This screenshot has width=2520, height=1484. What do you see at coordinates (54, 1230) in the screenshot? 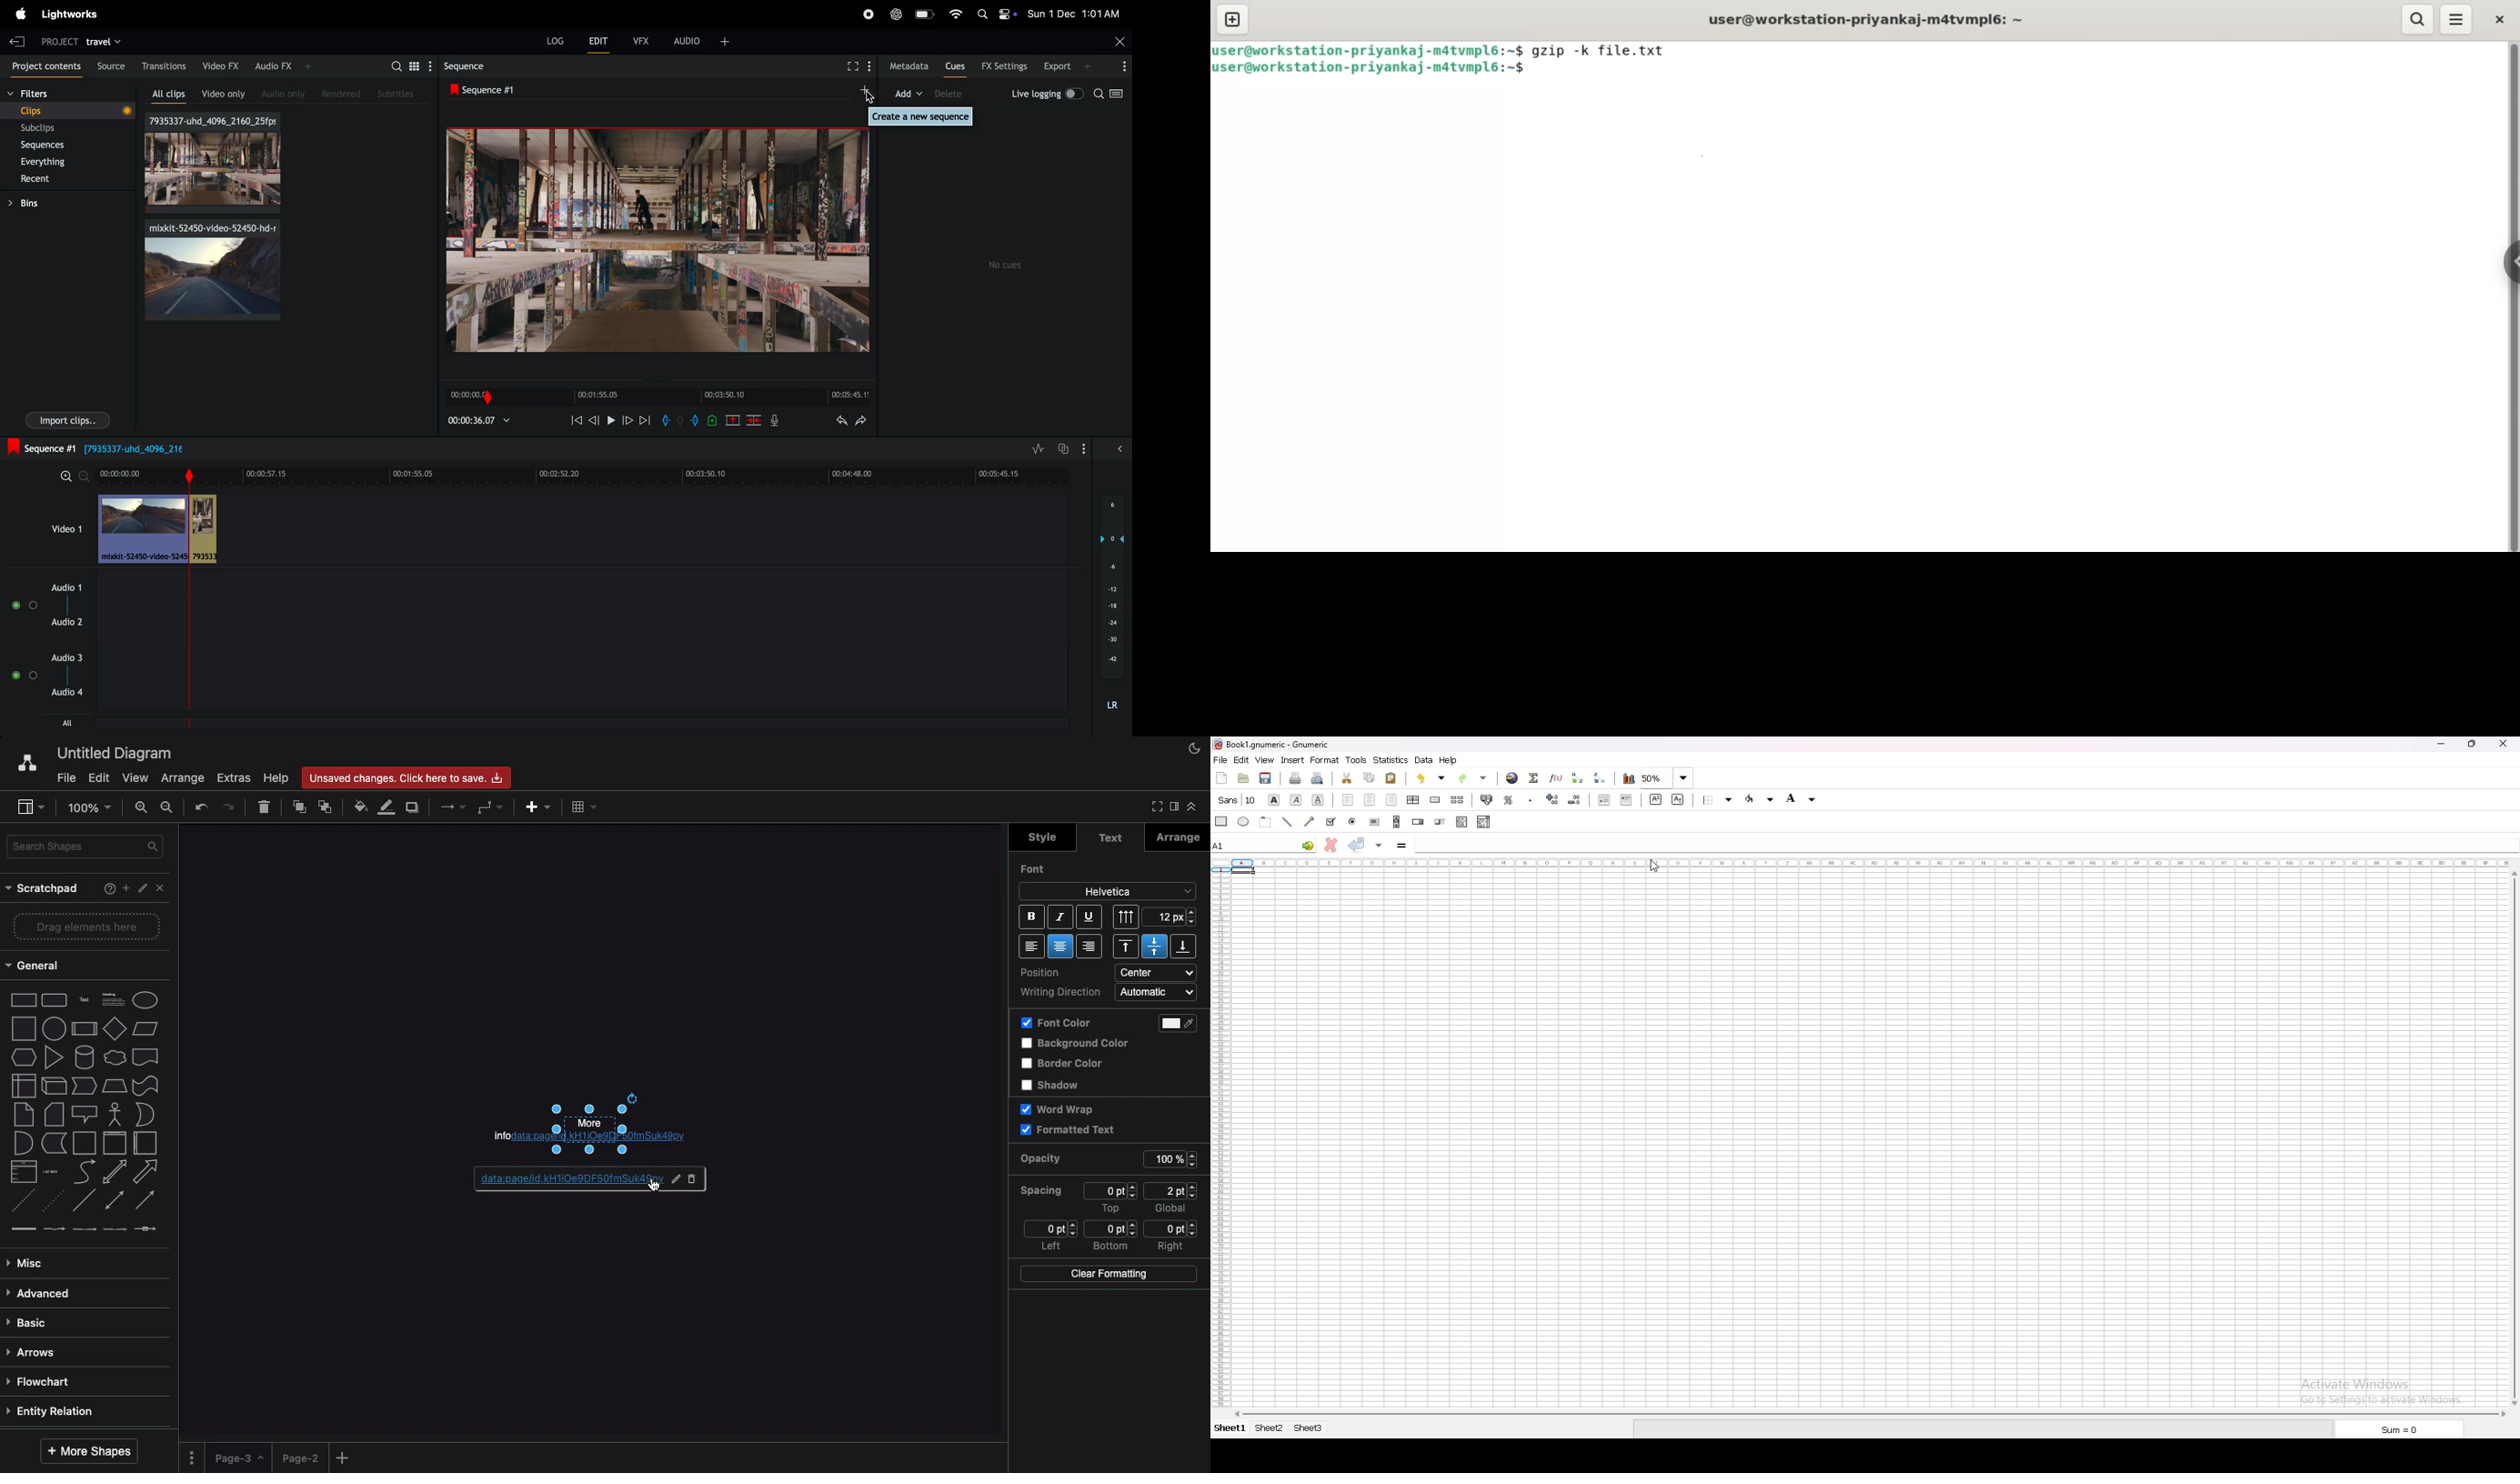
I see `connector with label` at bounding box center [54, 1230].